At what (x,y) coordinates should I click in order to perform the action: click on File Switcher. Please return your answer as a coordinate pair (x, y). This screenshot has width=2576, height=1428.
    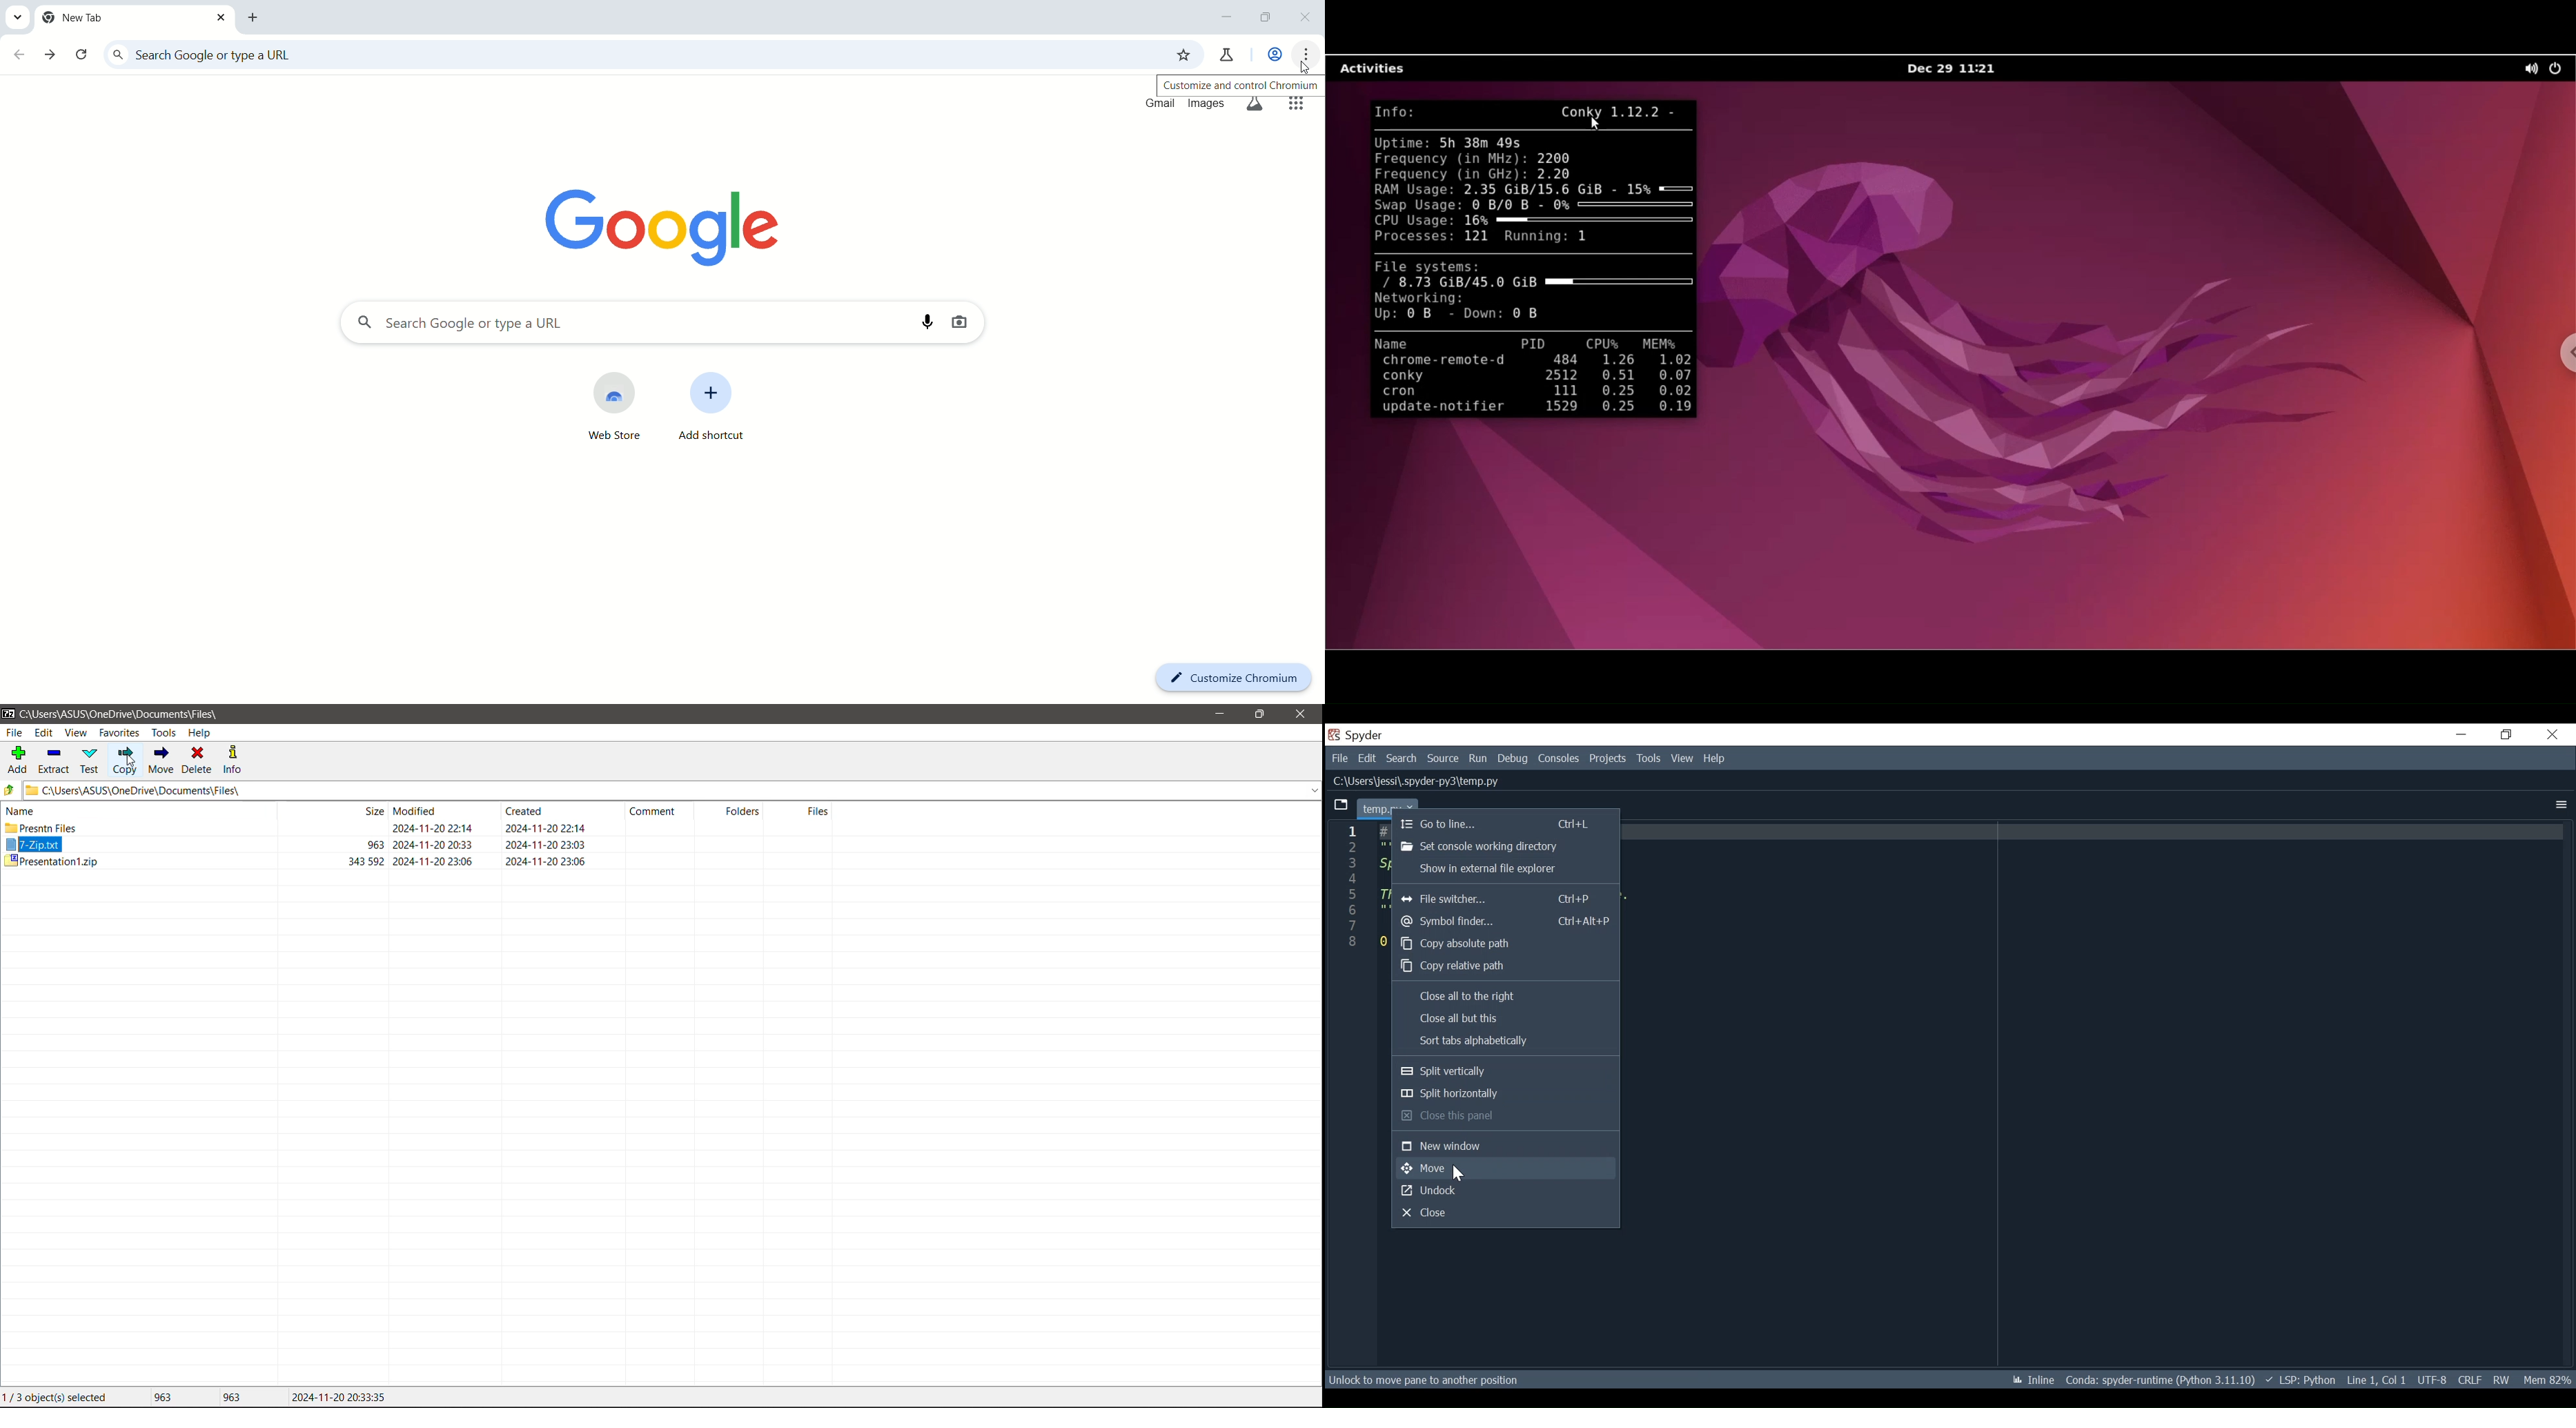
    Looking at the image, I should click on (1507, 899).